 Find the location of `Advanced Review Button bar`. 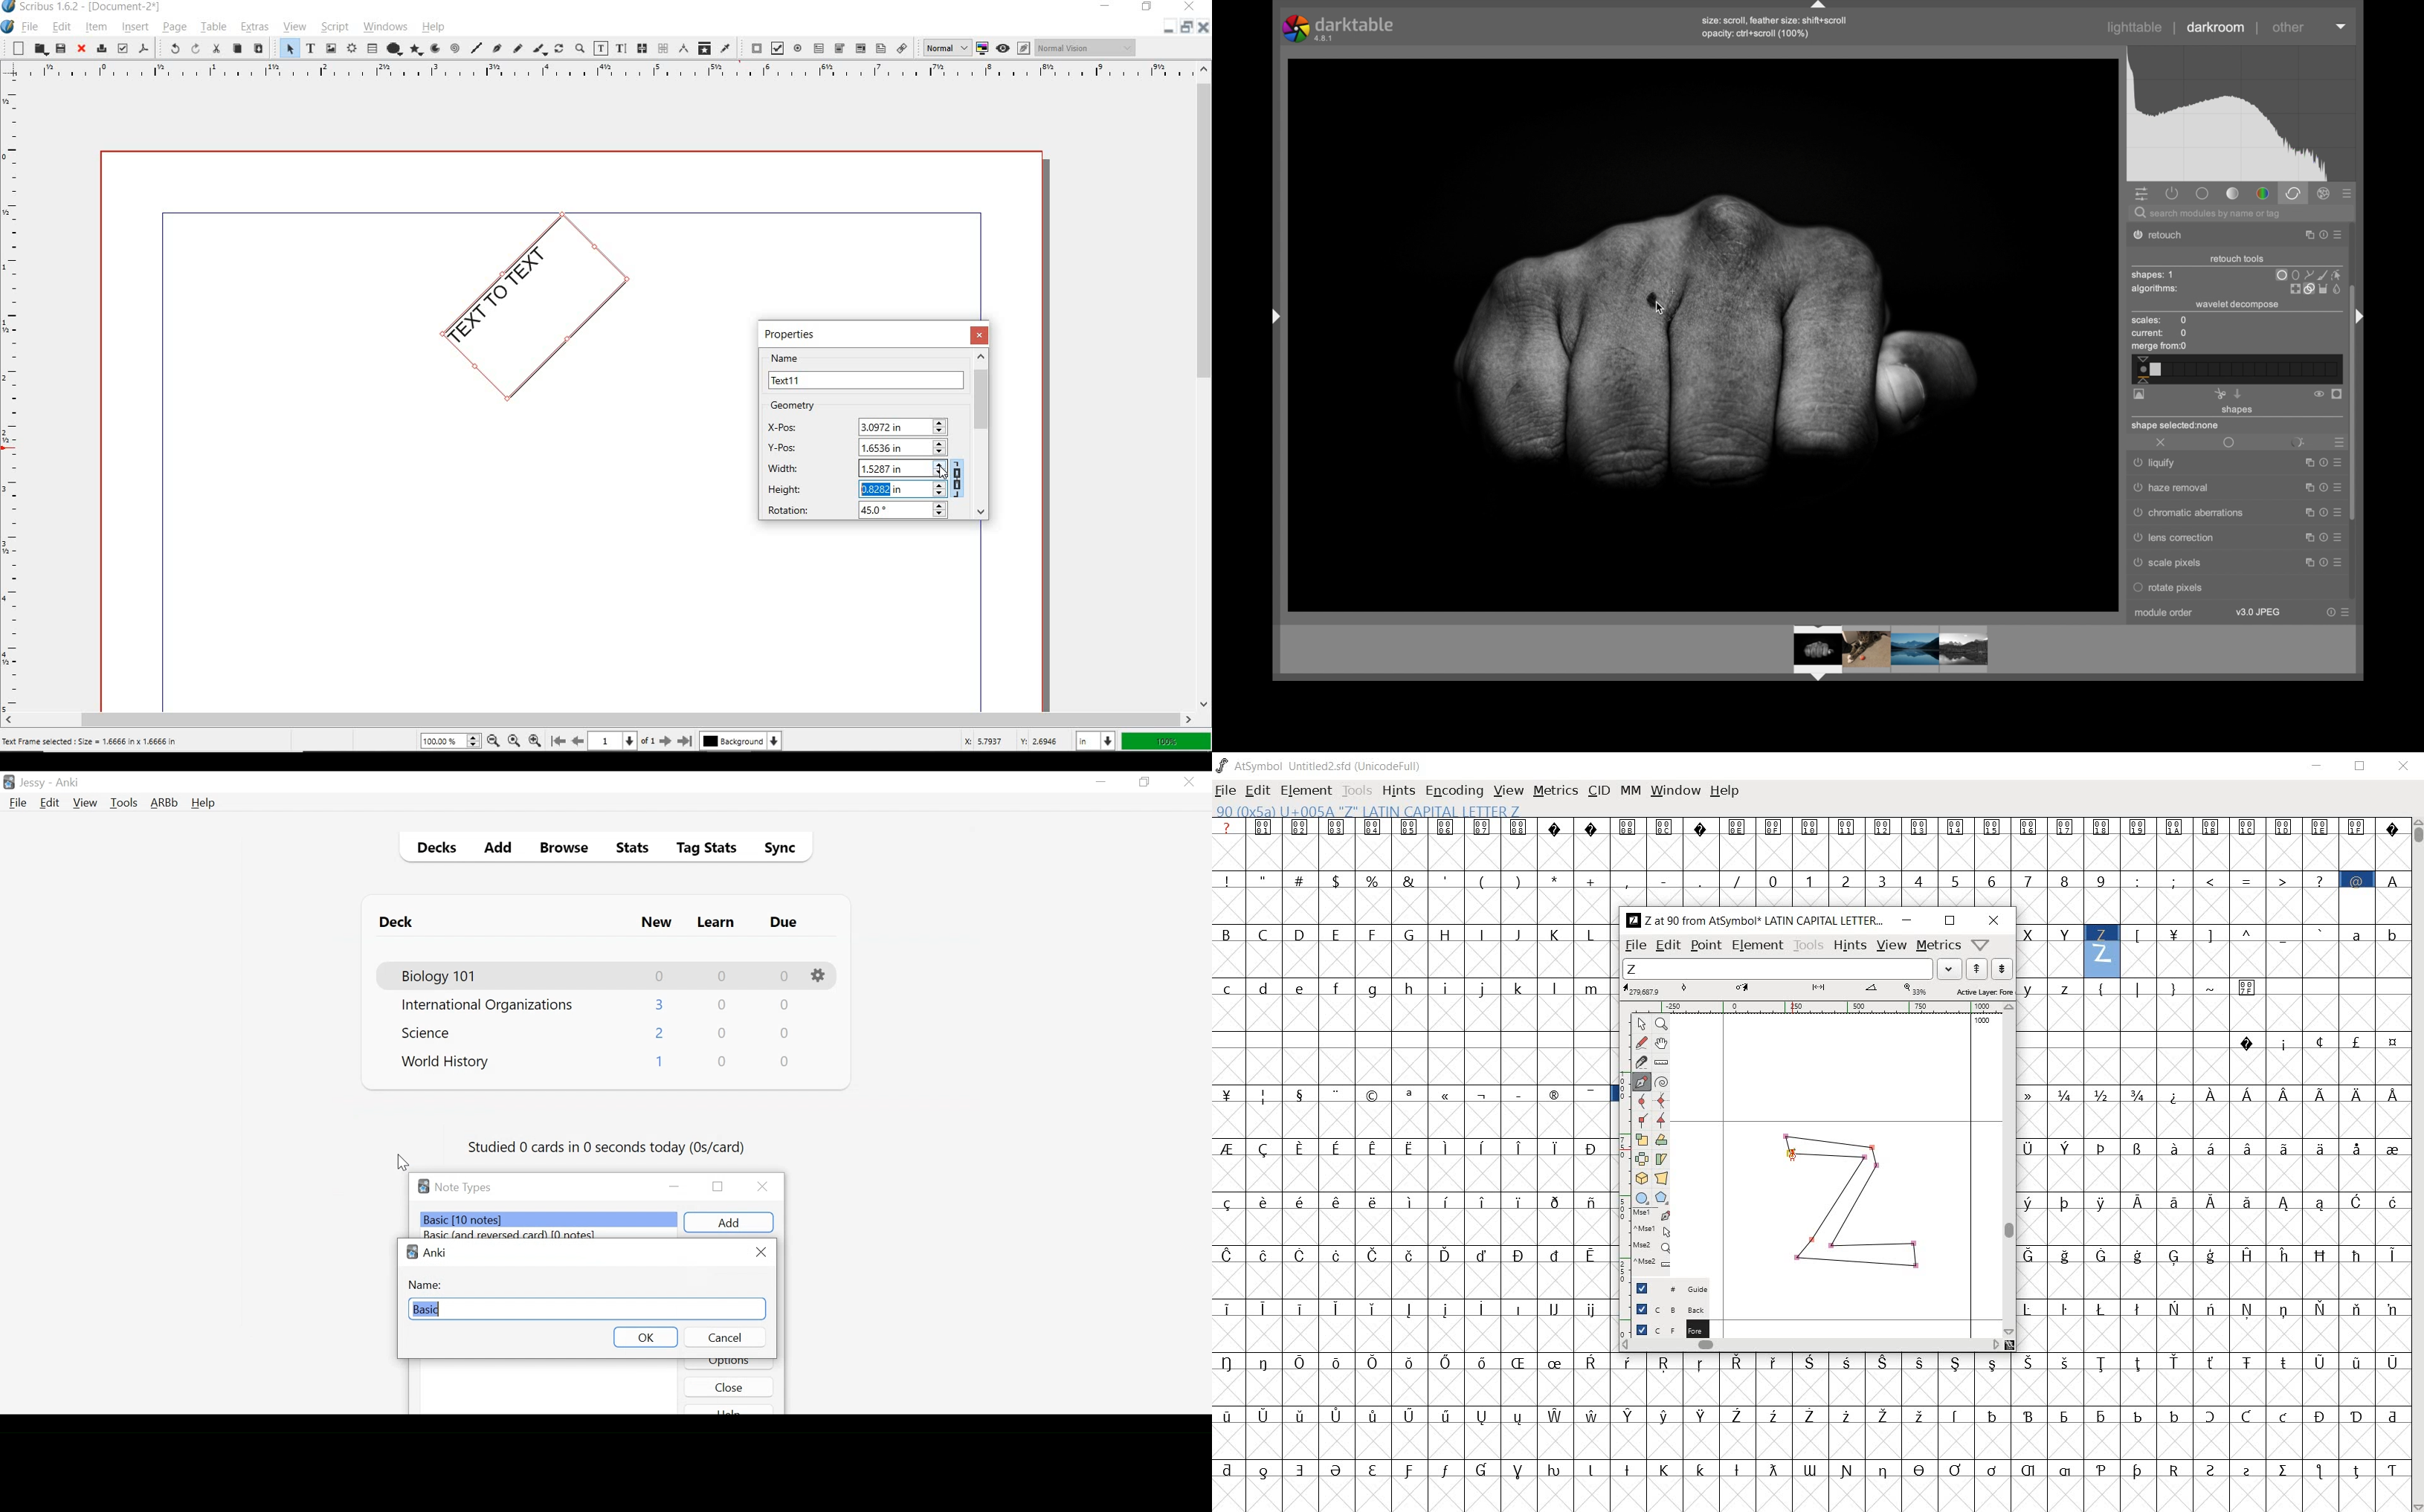

Advanced Review Button bar is located at coordinates (165, 803).